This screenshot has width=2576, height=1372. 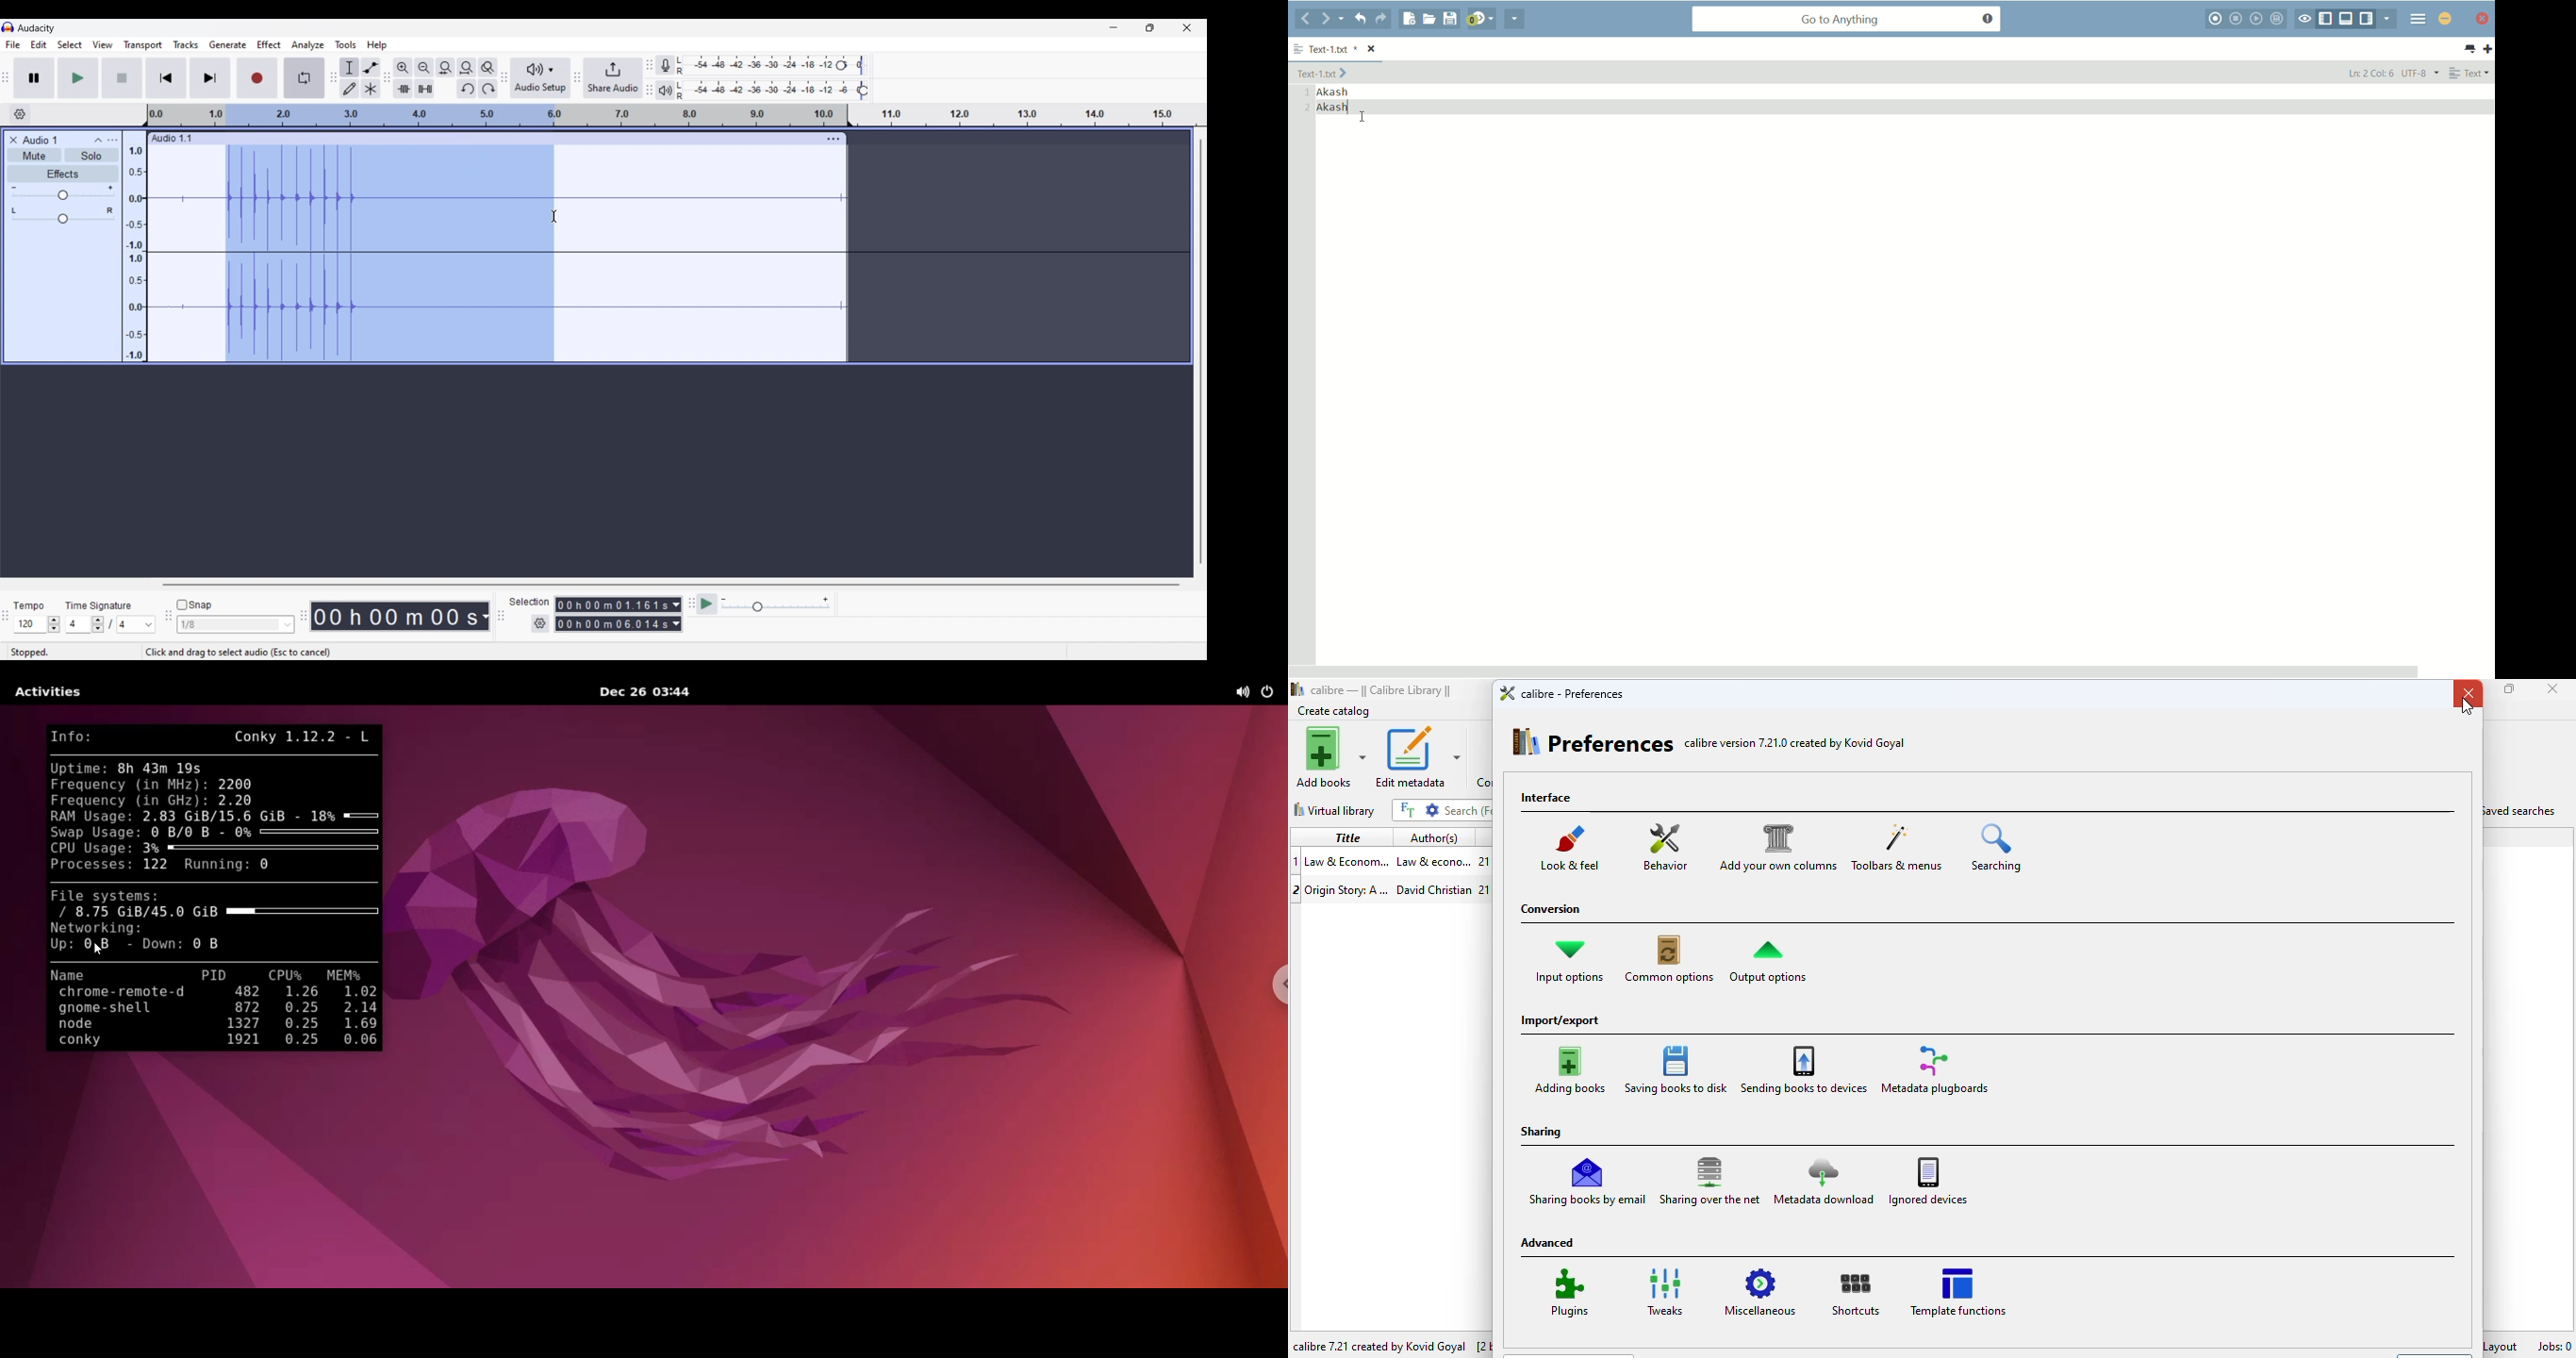 What do you see at coordinates (1351, 837) in the screenshot?
I see `title` at bounding box center [1351, 837].